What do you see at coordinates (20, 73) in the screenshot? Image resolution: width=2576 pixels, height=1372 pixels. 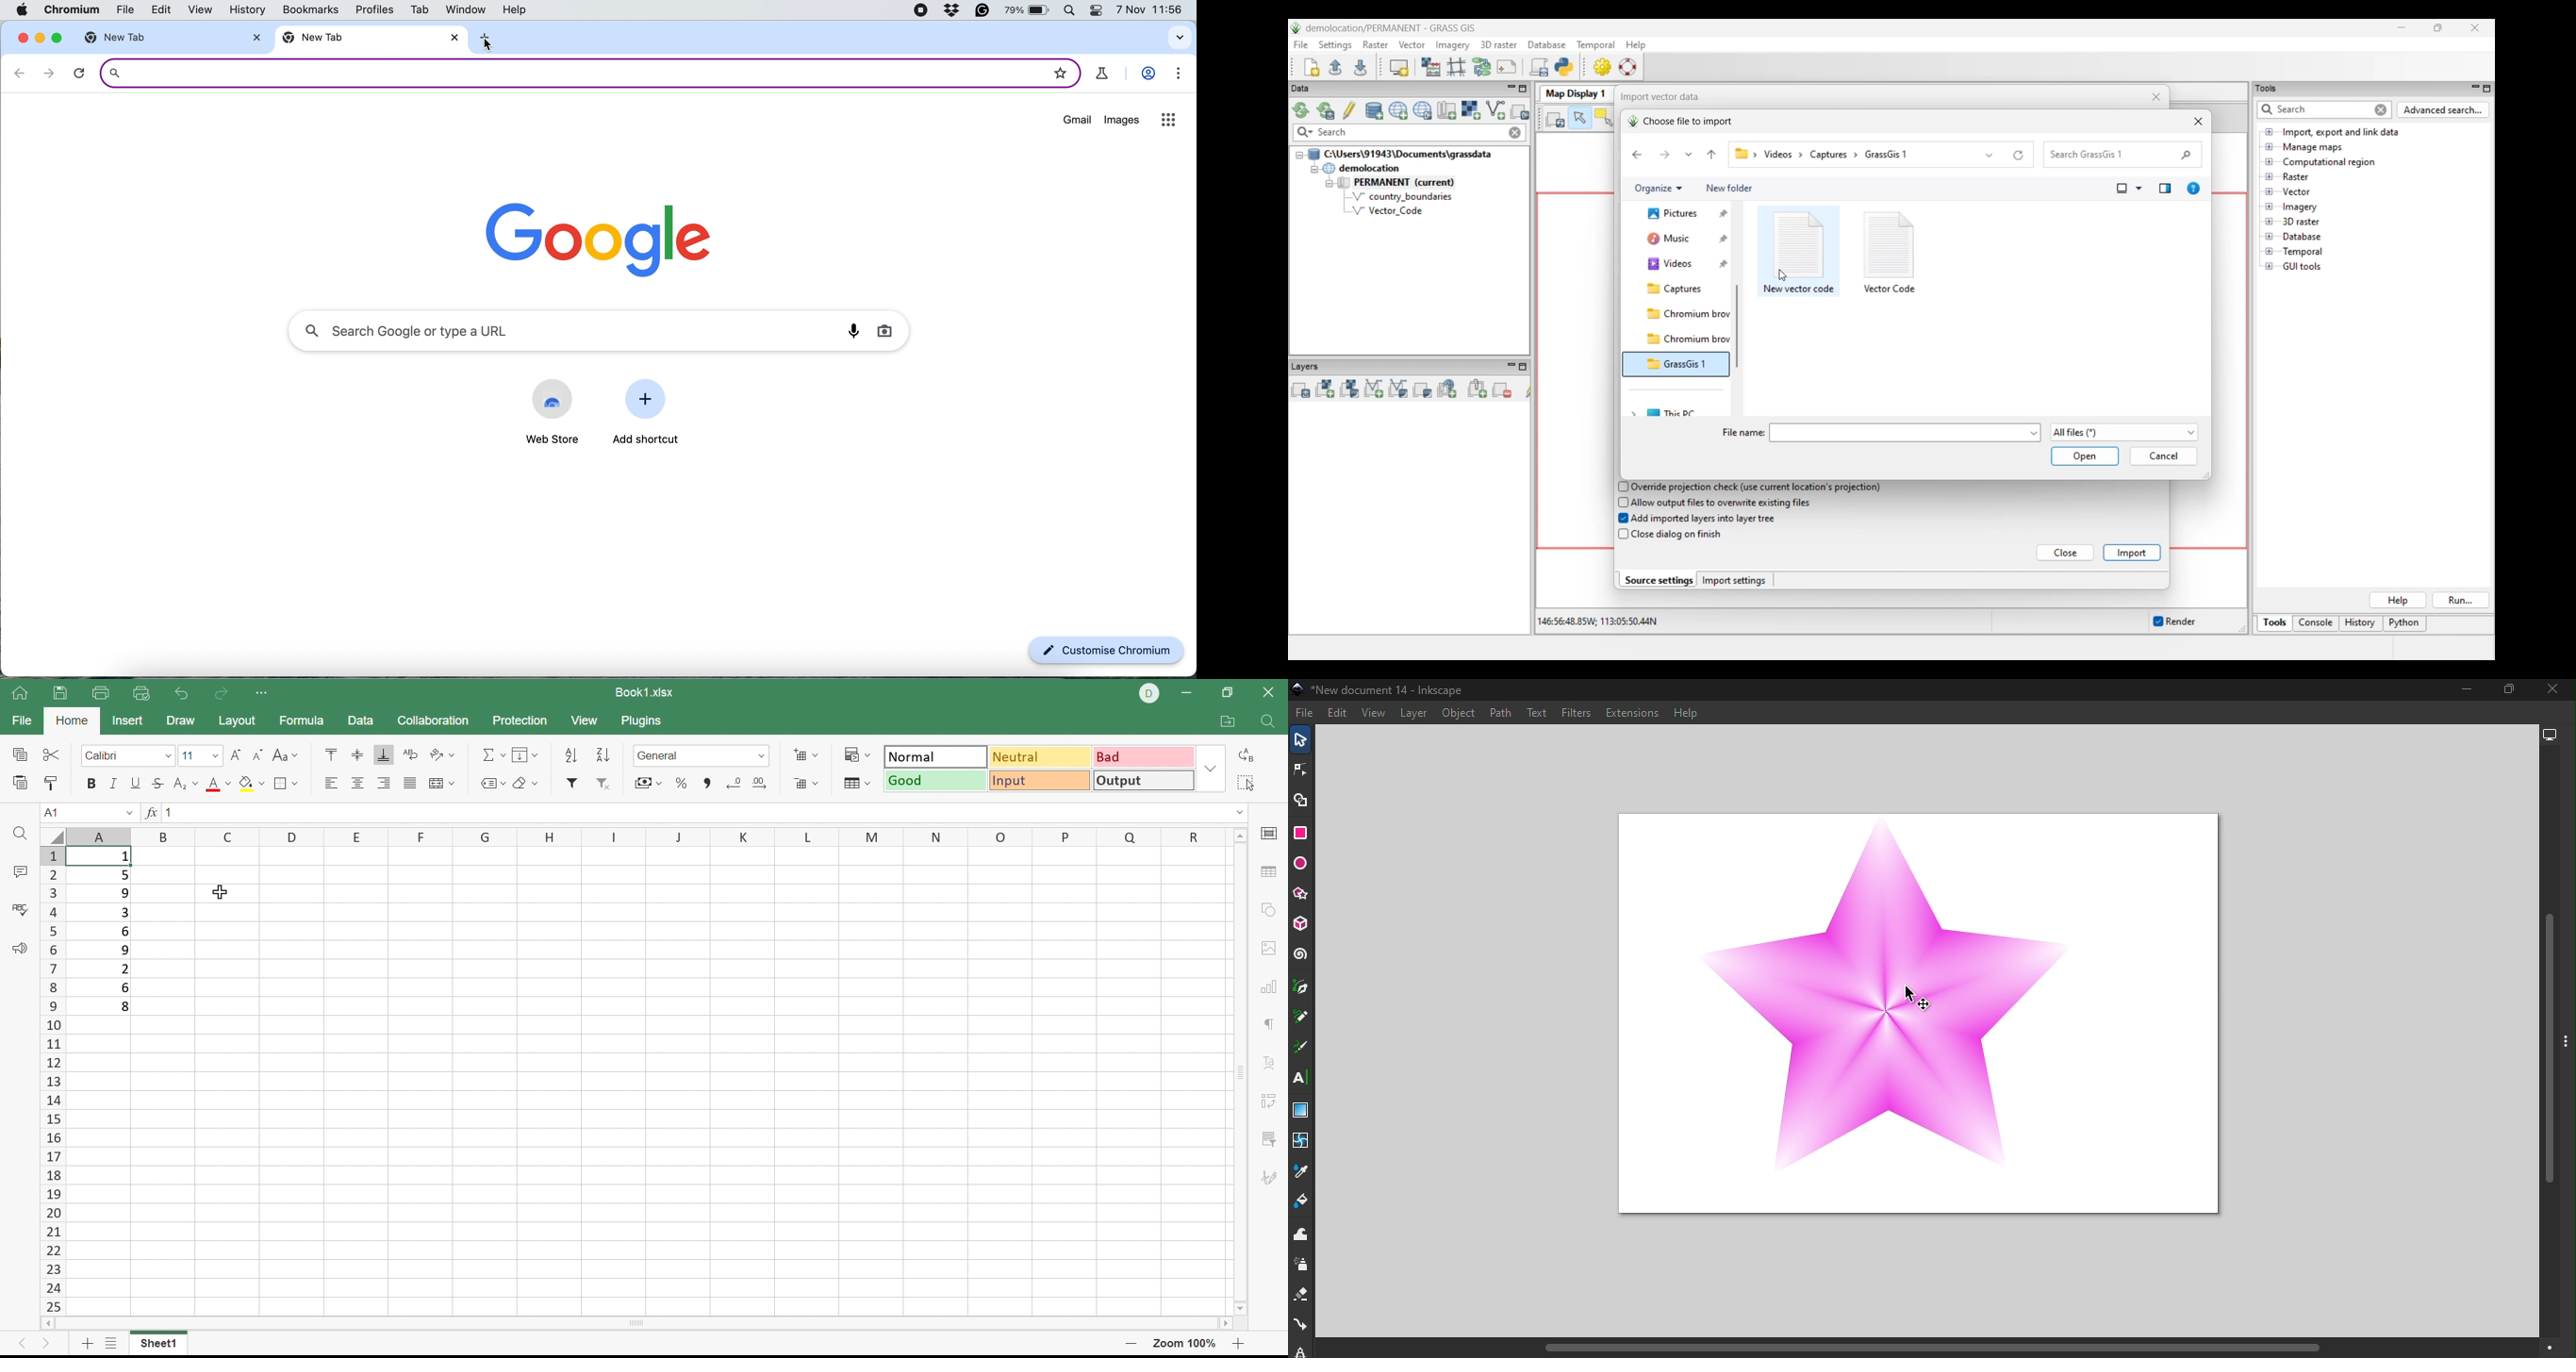 I see `go back` at bounding box center [20, 73].